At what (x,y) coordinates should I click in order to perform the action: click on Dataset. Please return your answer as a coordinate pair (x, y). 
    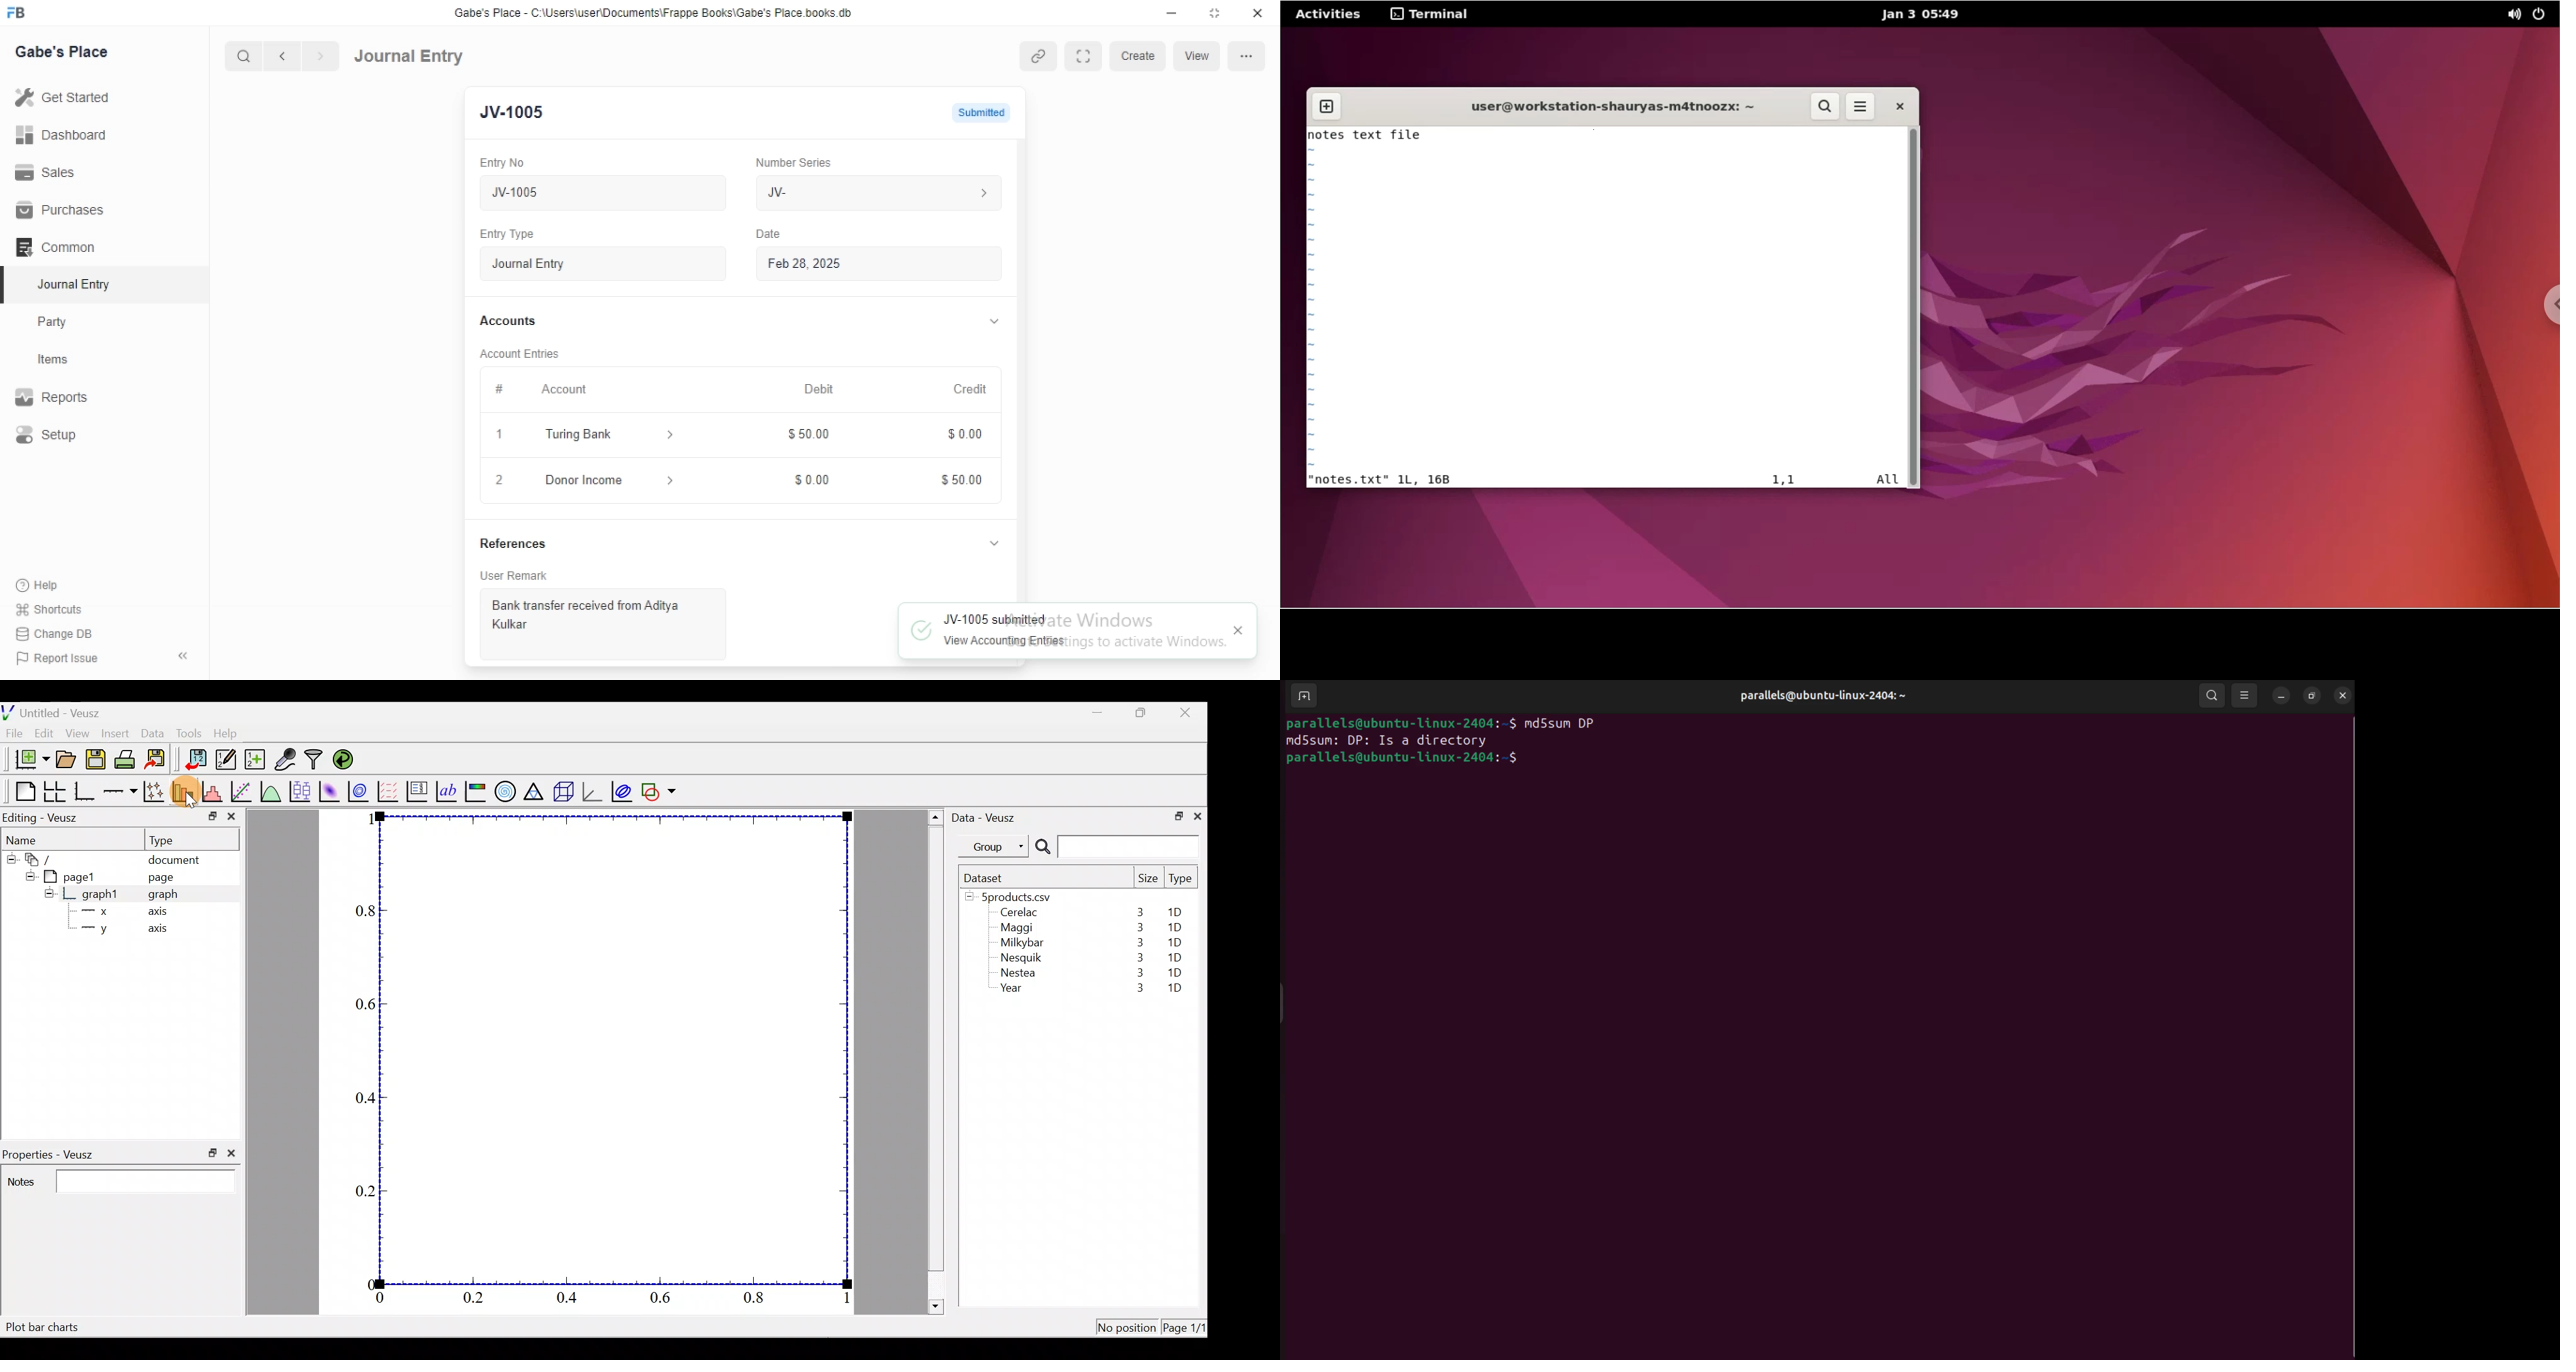
    Looking at the image, I should click on (989, 878).